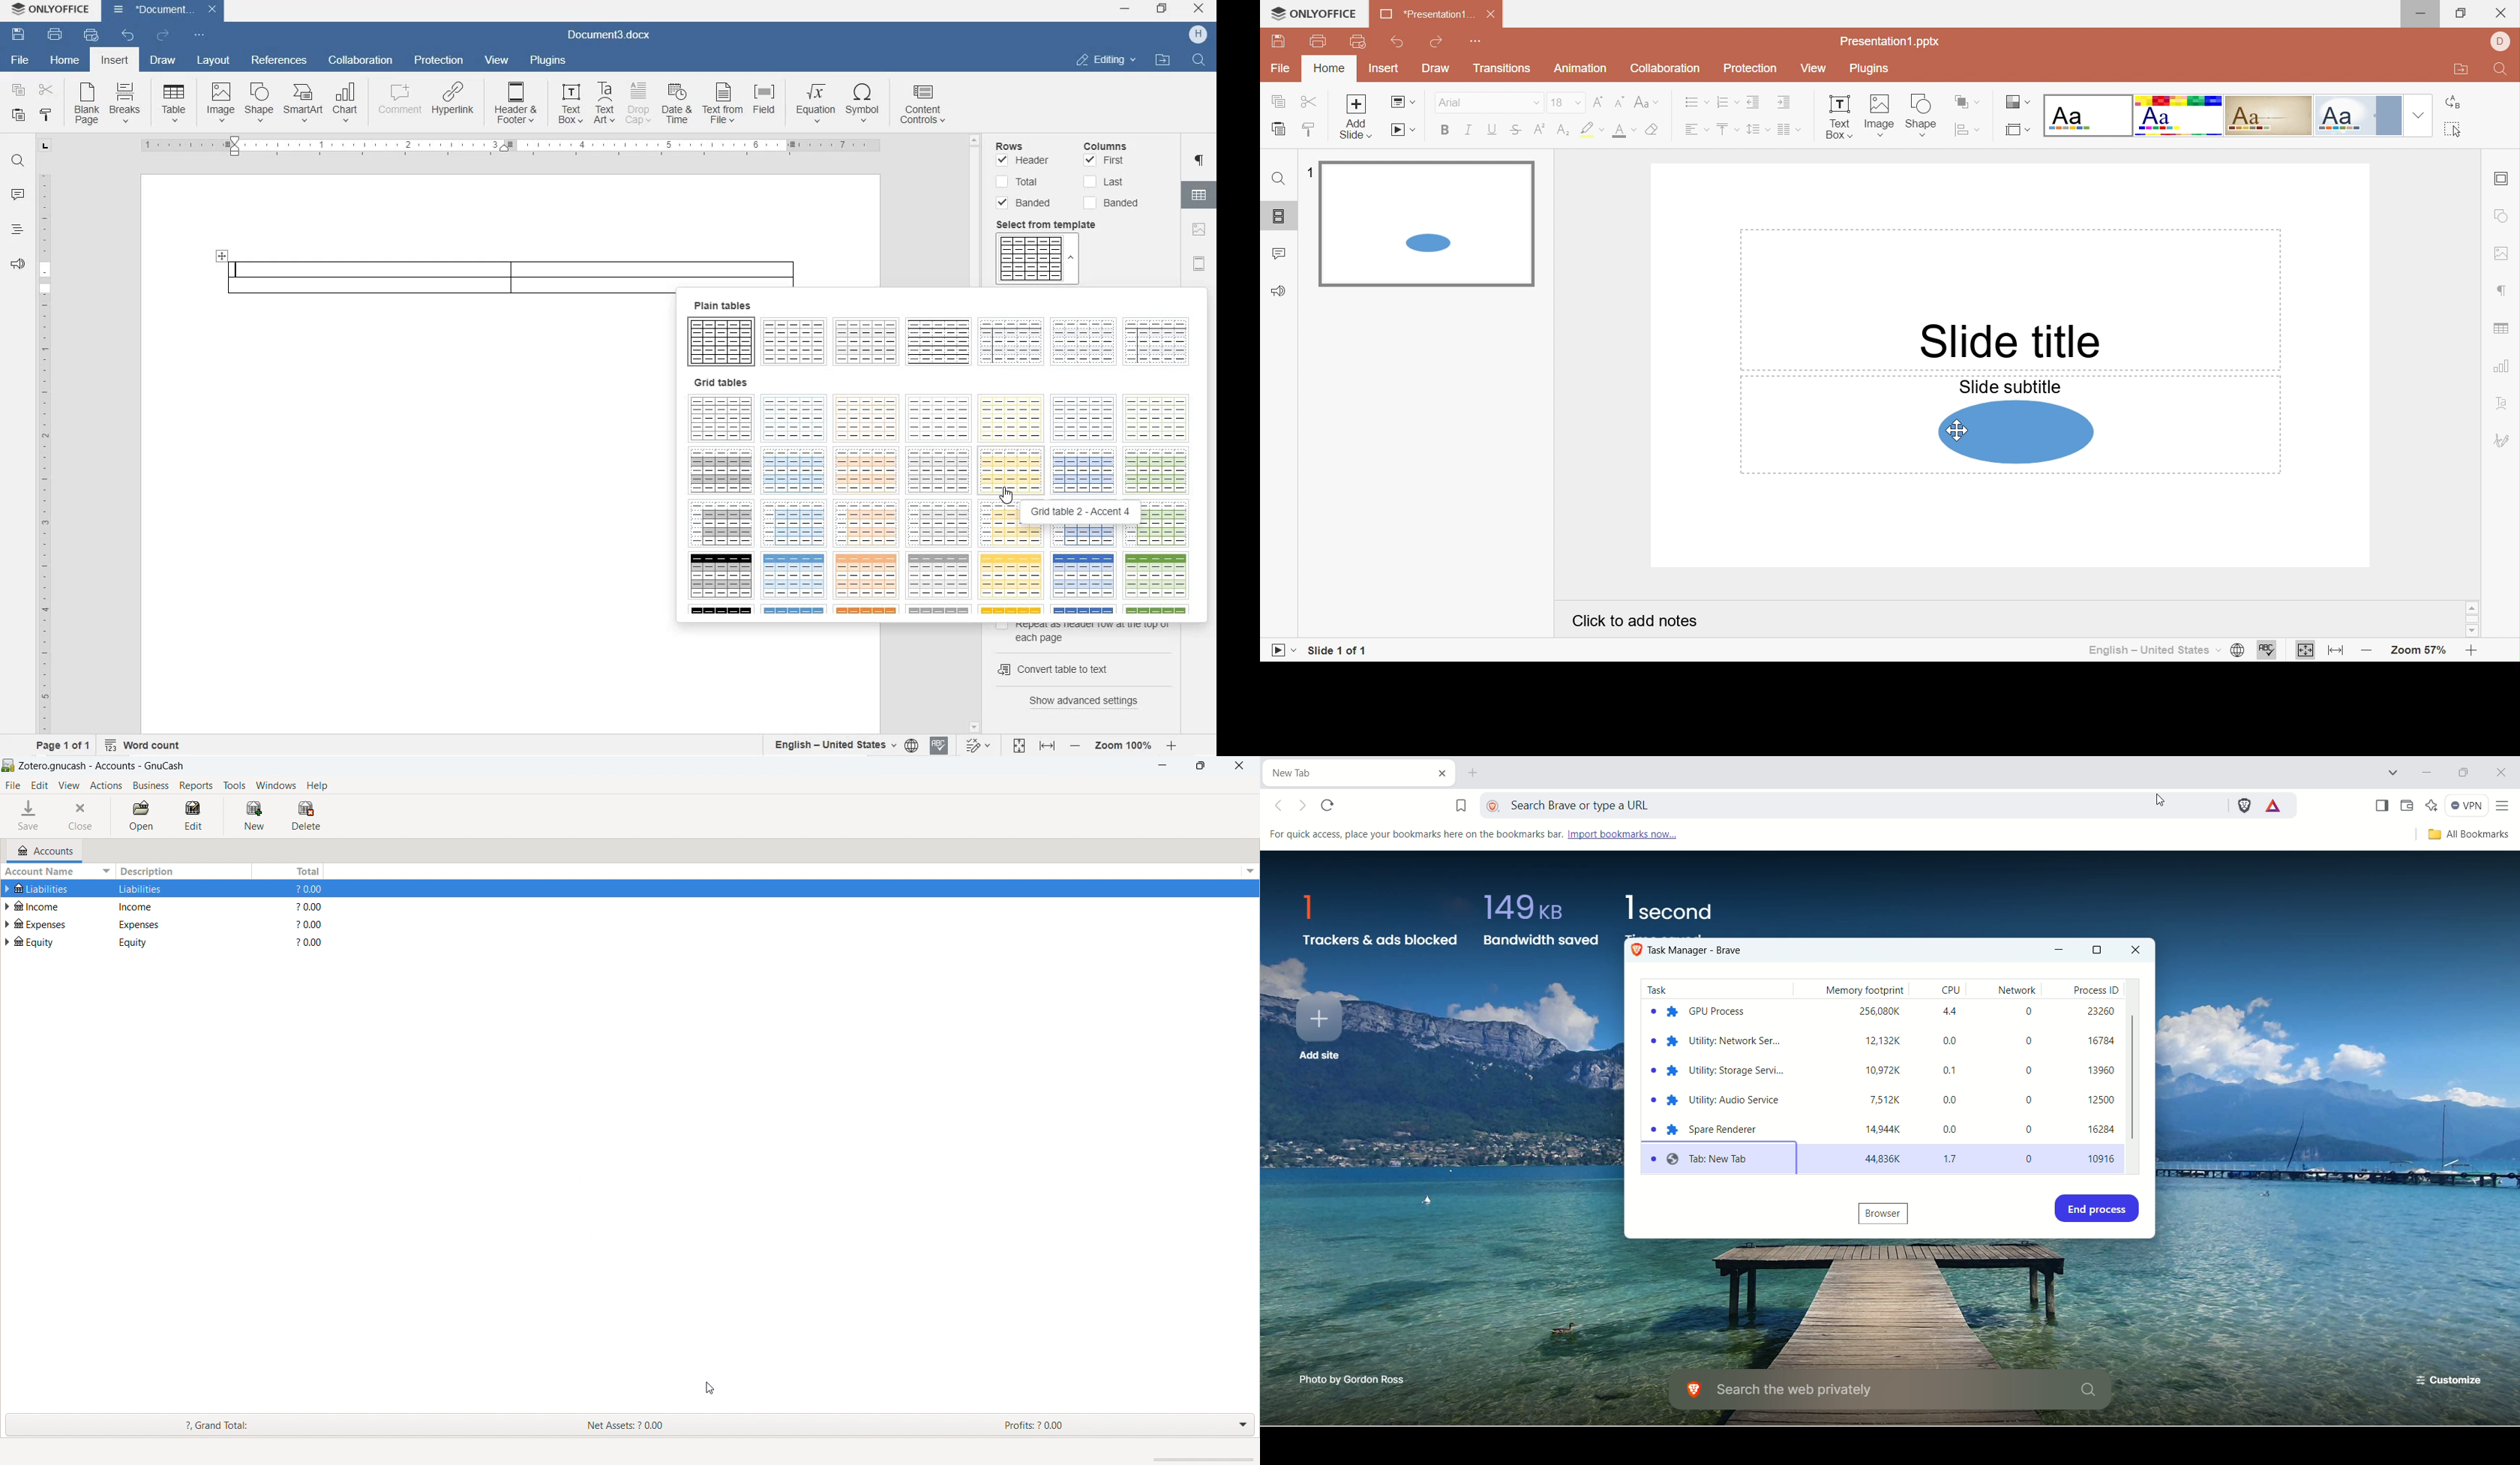 Image resolution: width=2520 pixels, height=1484 pixels. Describe the element at coordinates (1116, 203) in the screenshot. I see `Banded` at that location.